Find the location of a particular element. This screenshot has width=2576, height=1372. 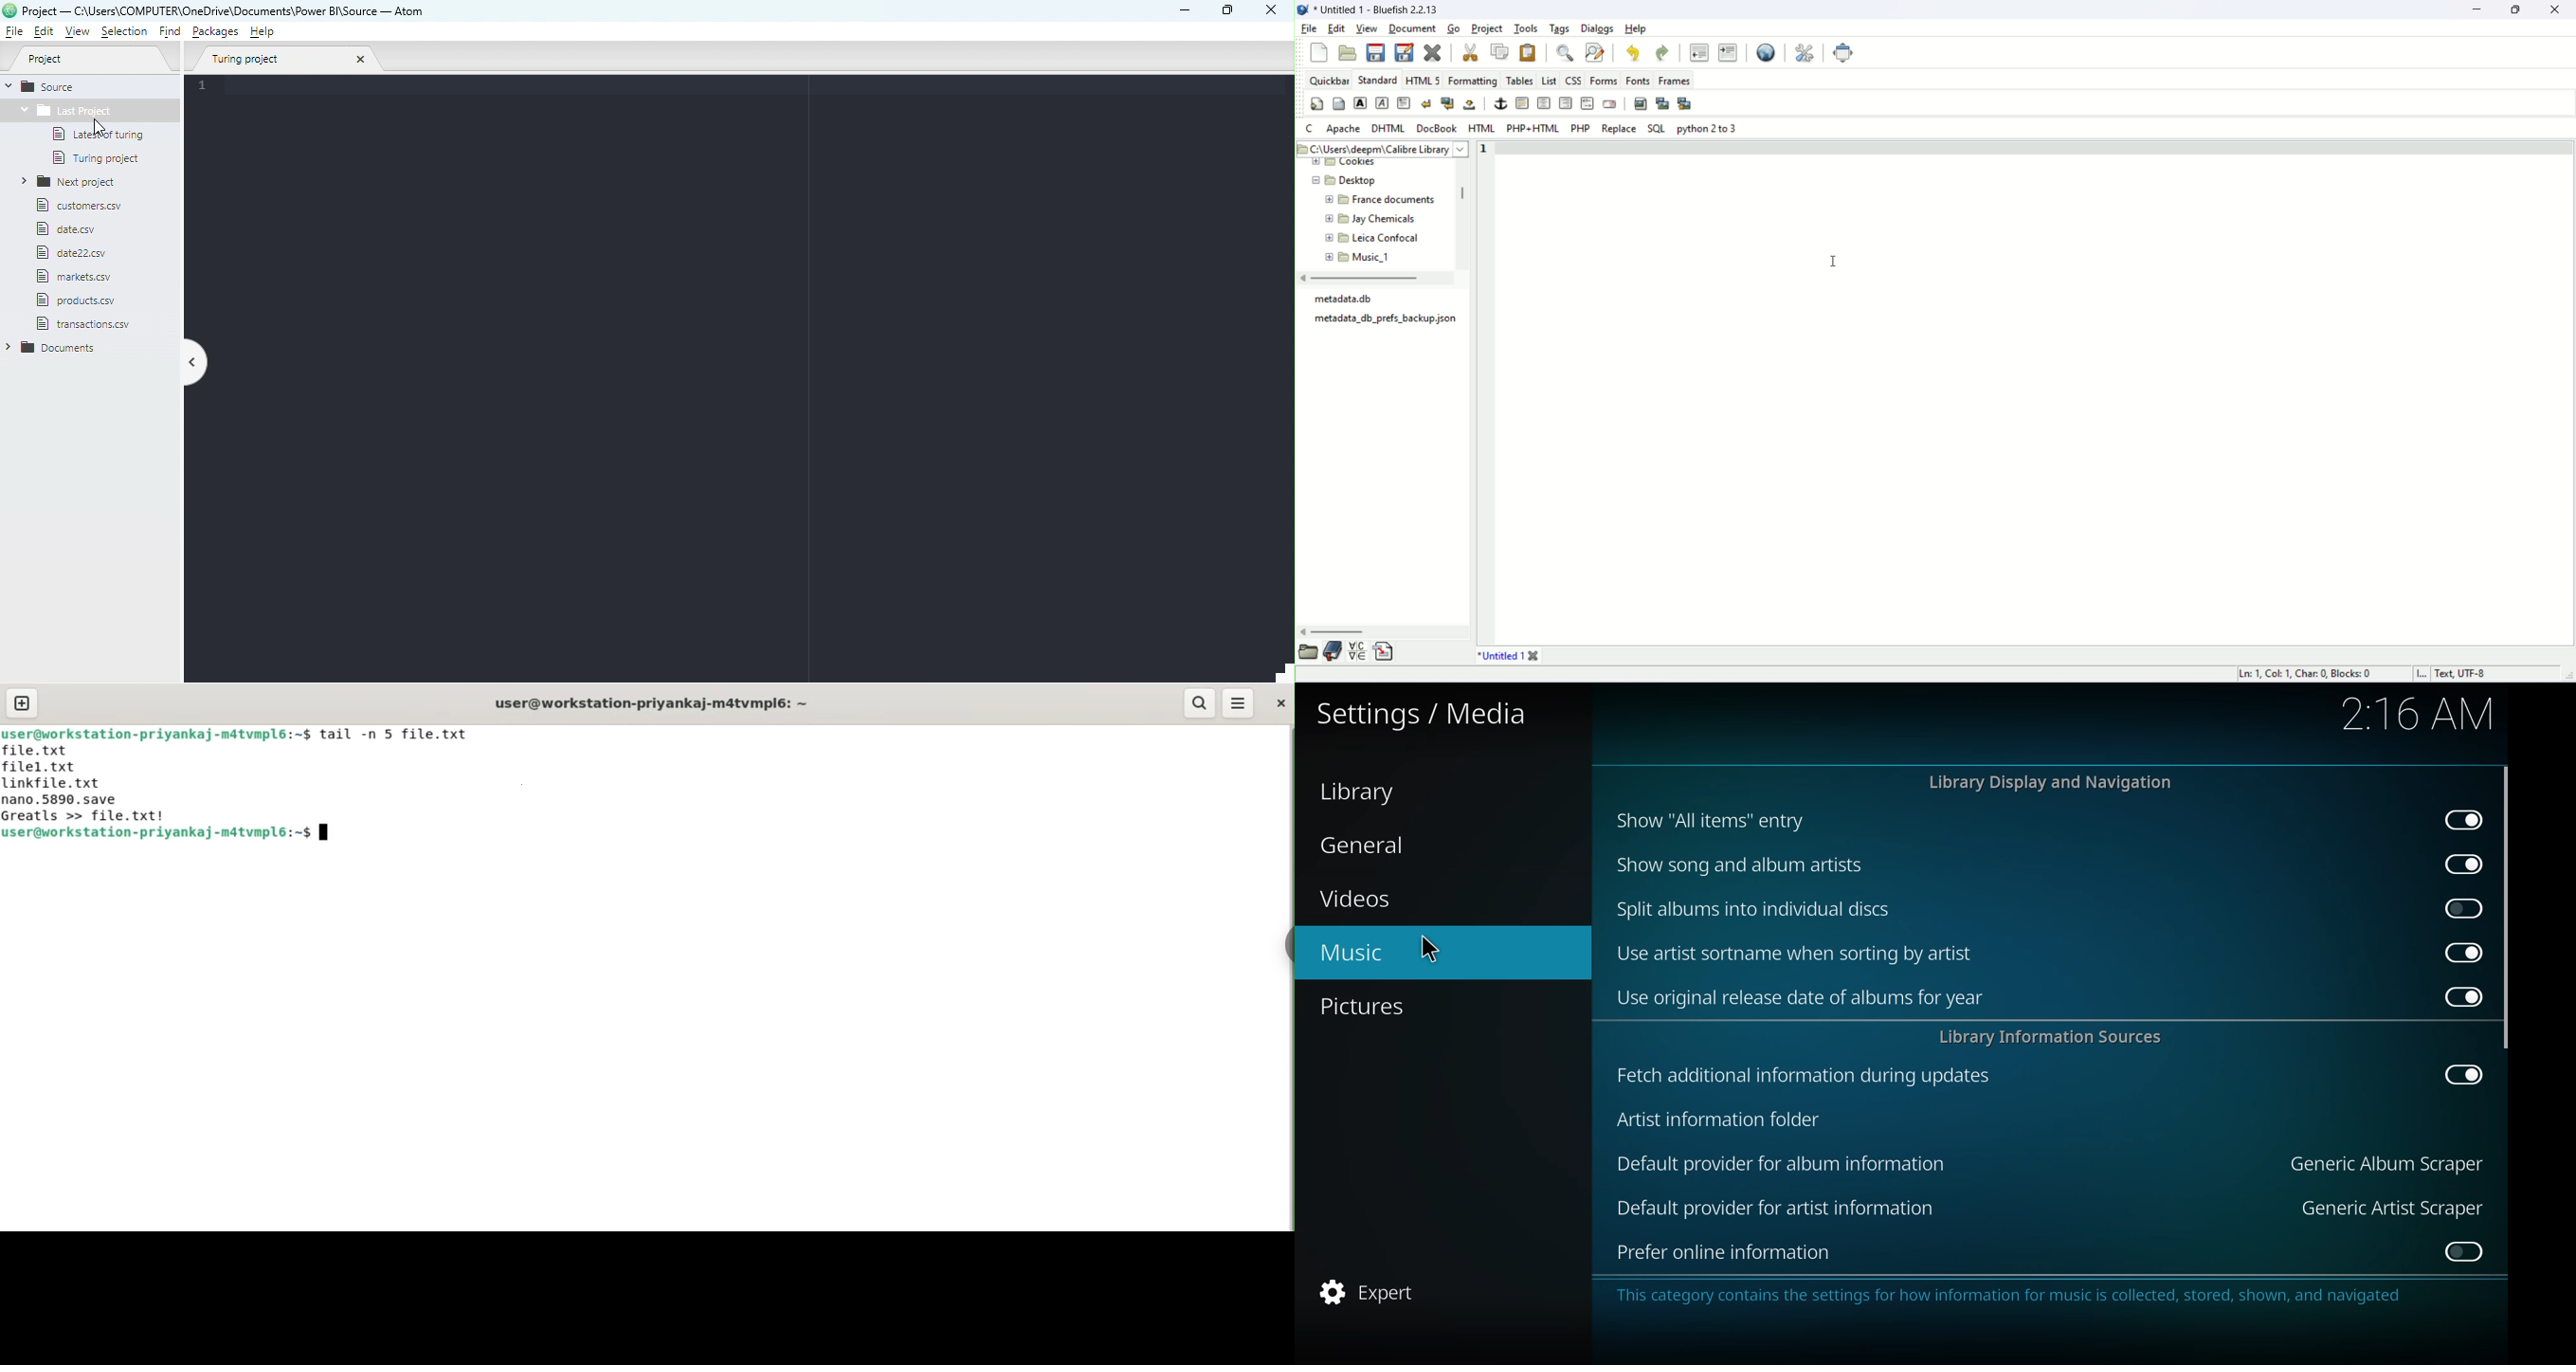

python is located at coordinates (1706, 128).